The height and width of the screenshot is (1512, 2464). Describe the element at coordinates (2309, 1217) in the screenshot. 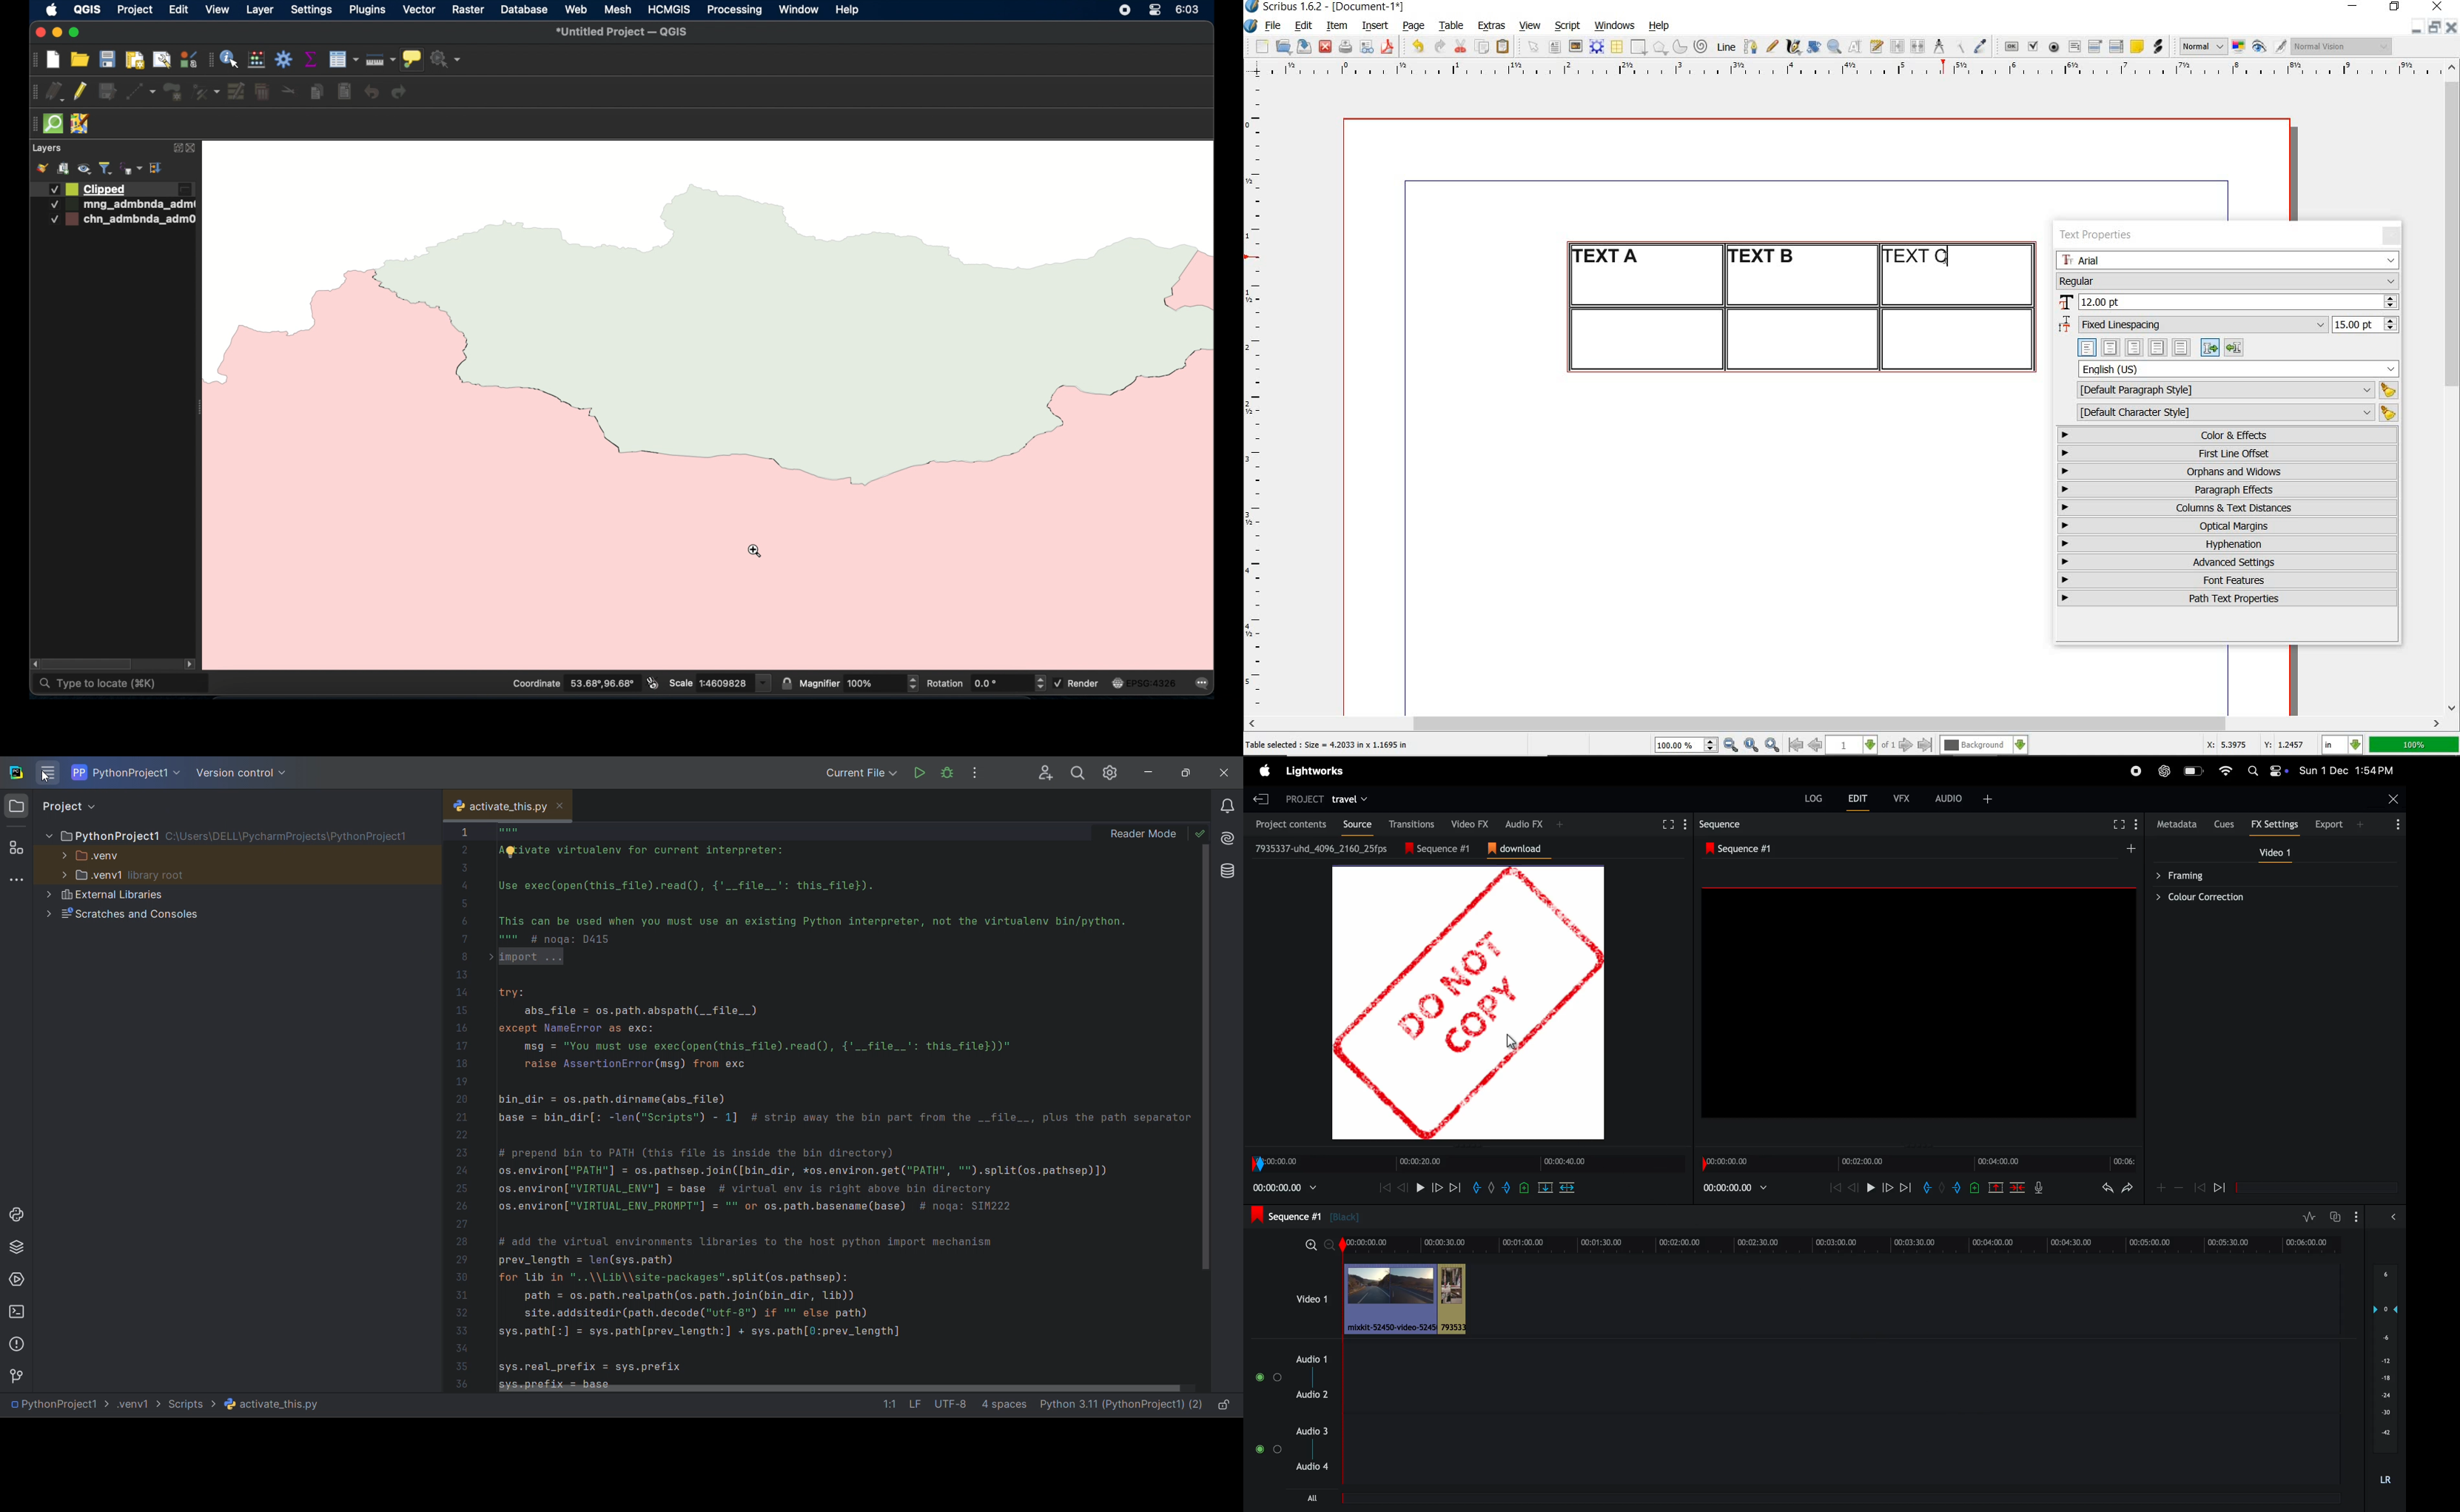

I see `toggle audio editing levels` at that location.